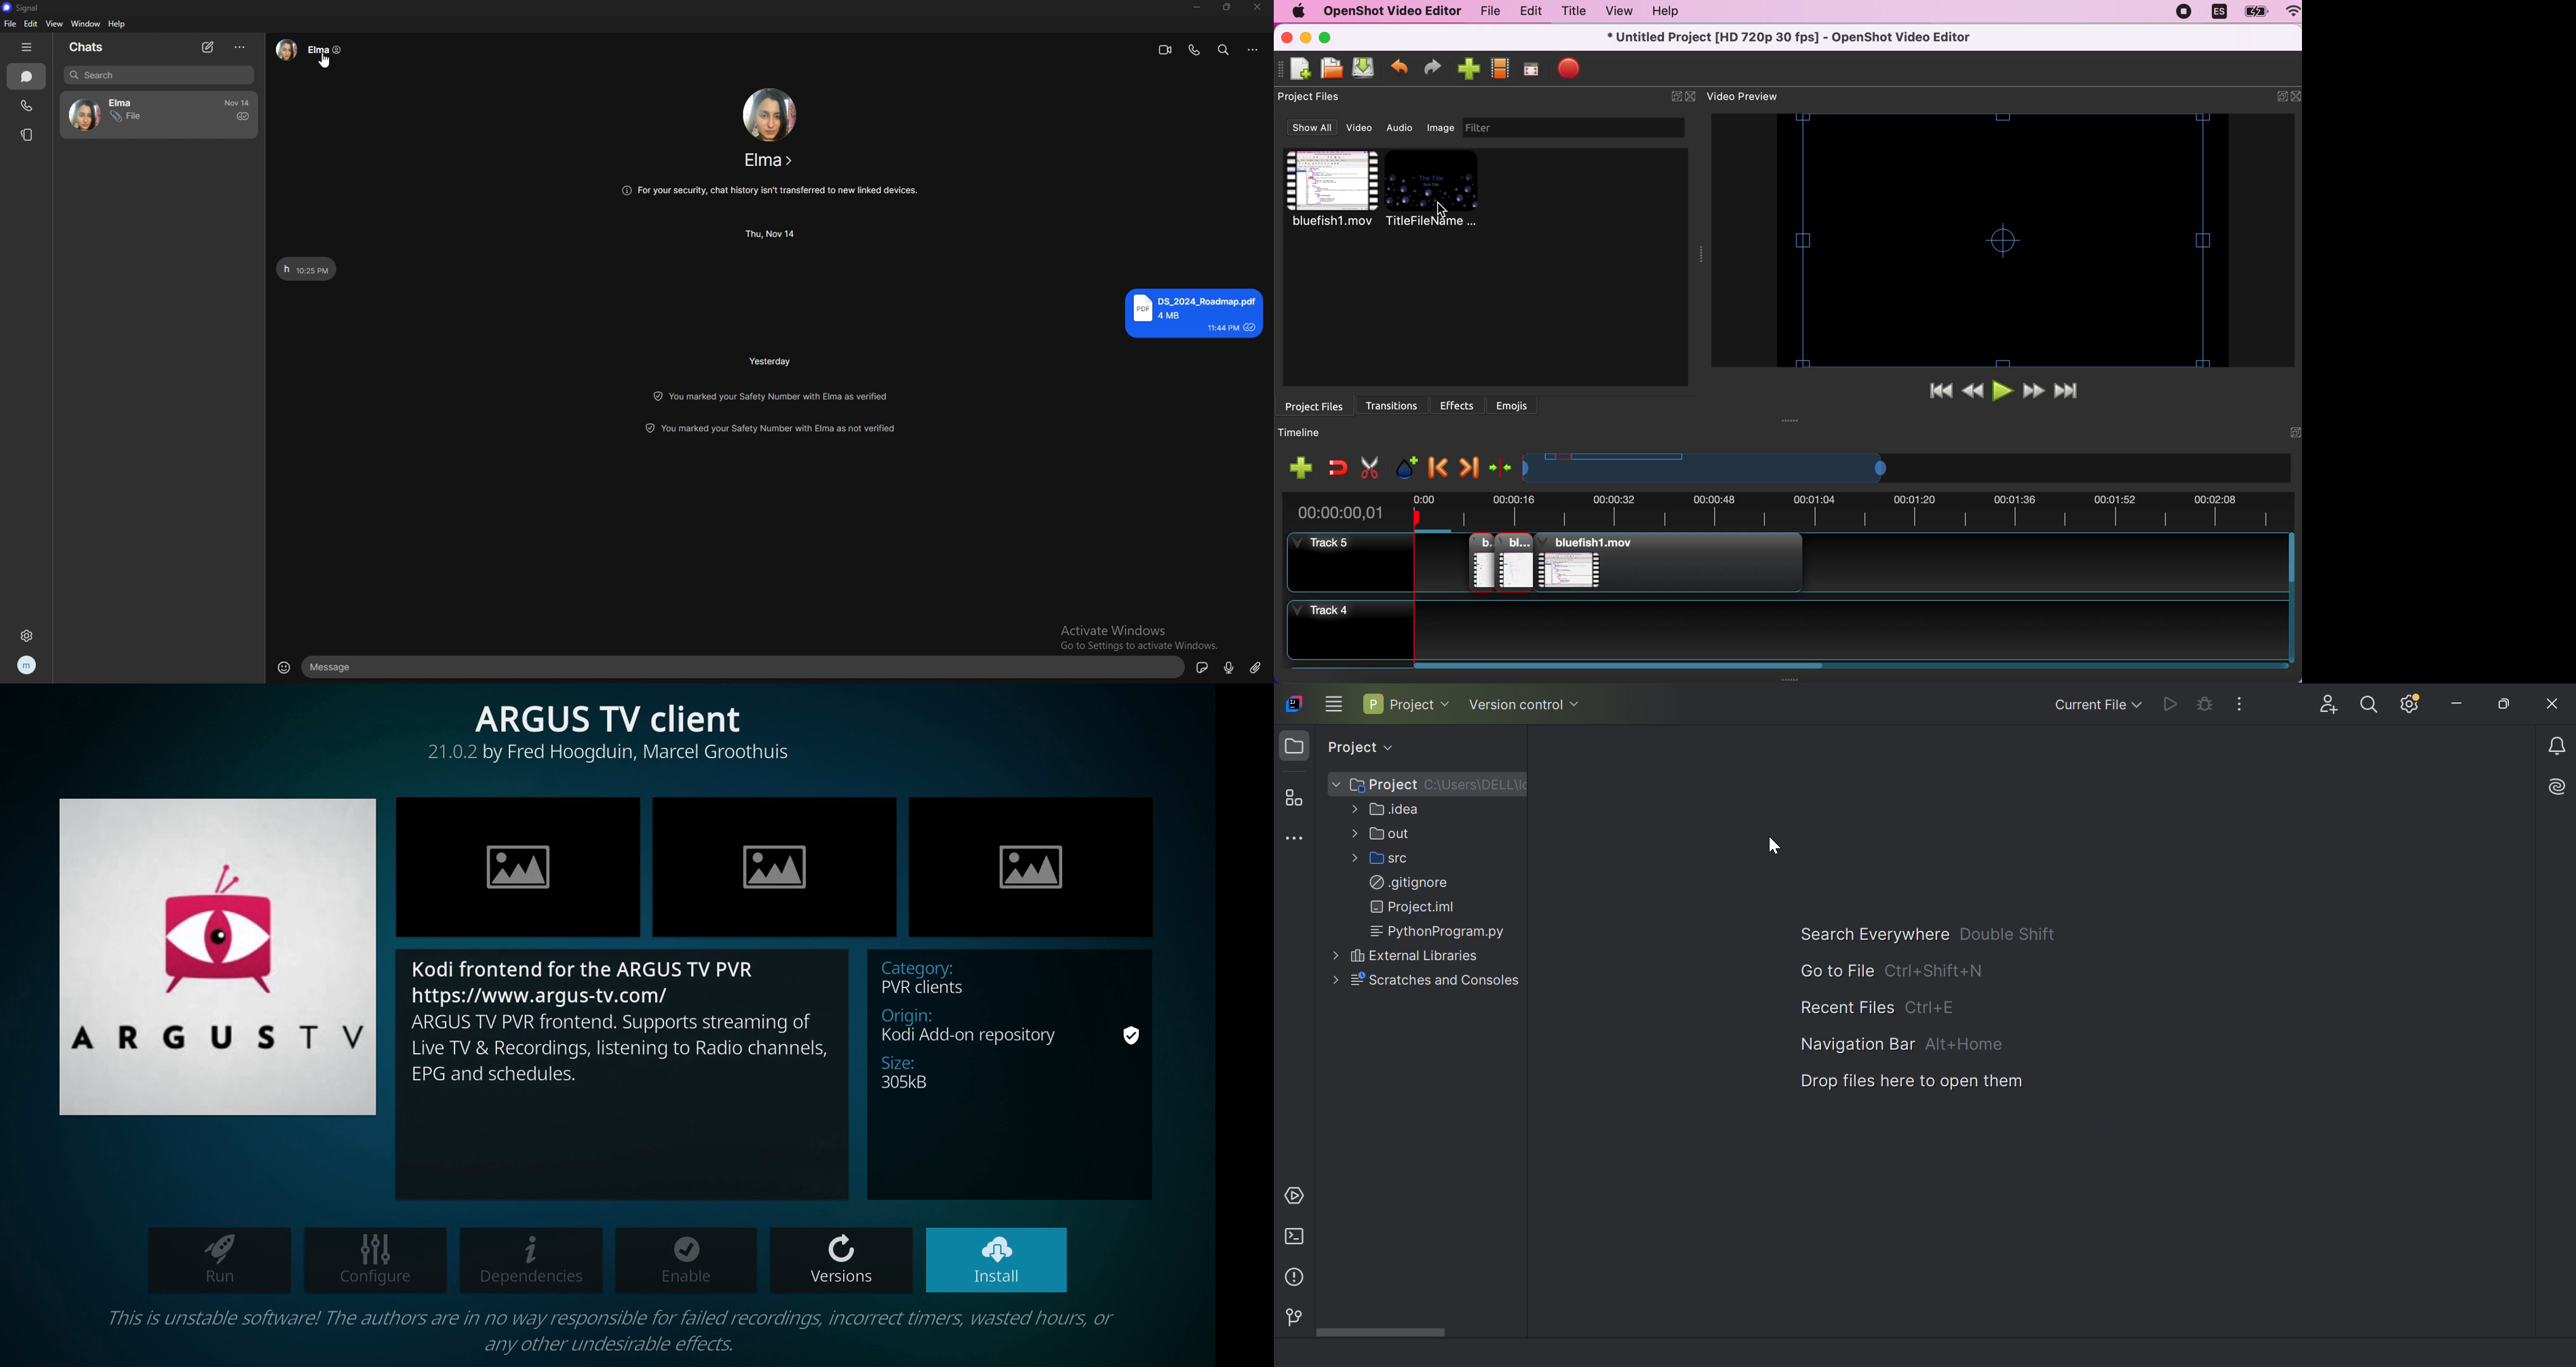  What do you see at coordinates (2275, 98) in the screenshot?
I see `expand/hide` at bounding box center [2275, 98].